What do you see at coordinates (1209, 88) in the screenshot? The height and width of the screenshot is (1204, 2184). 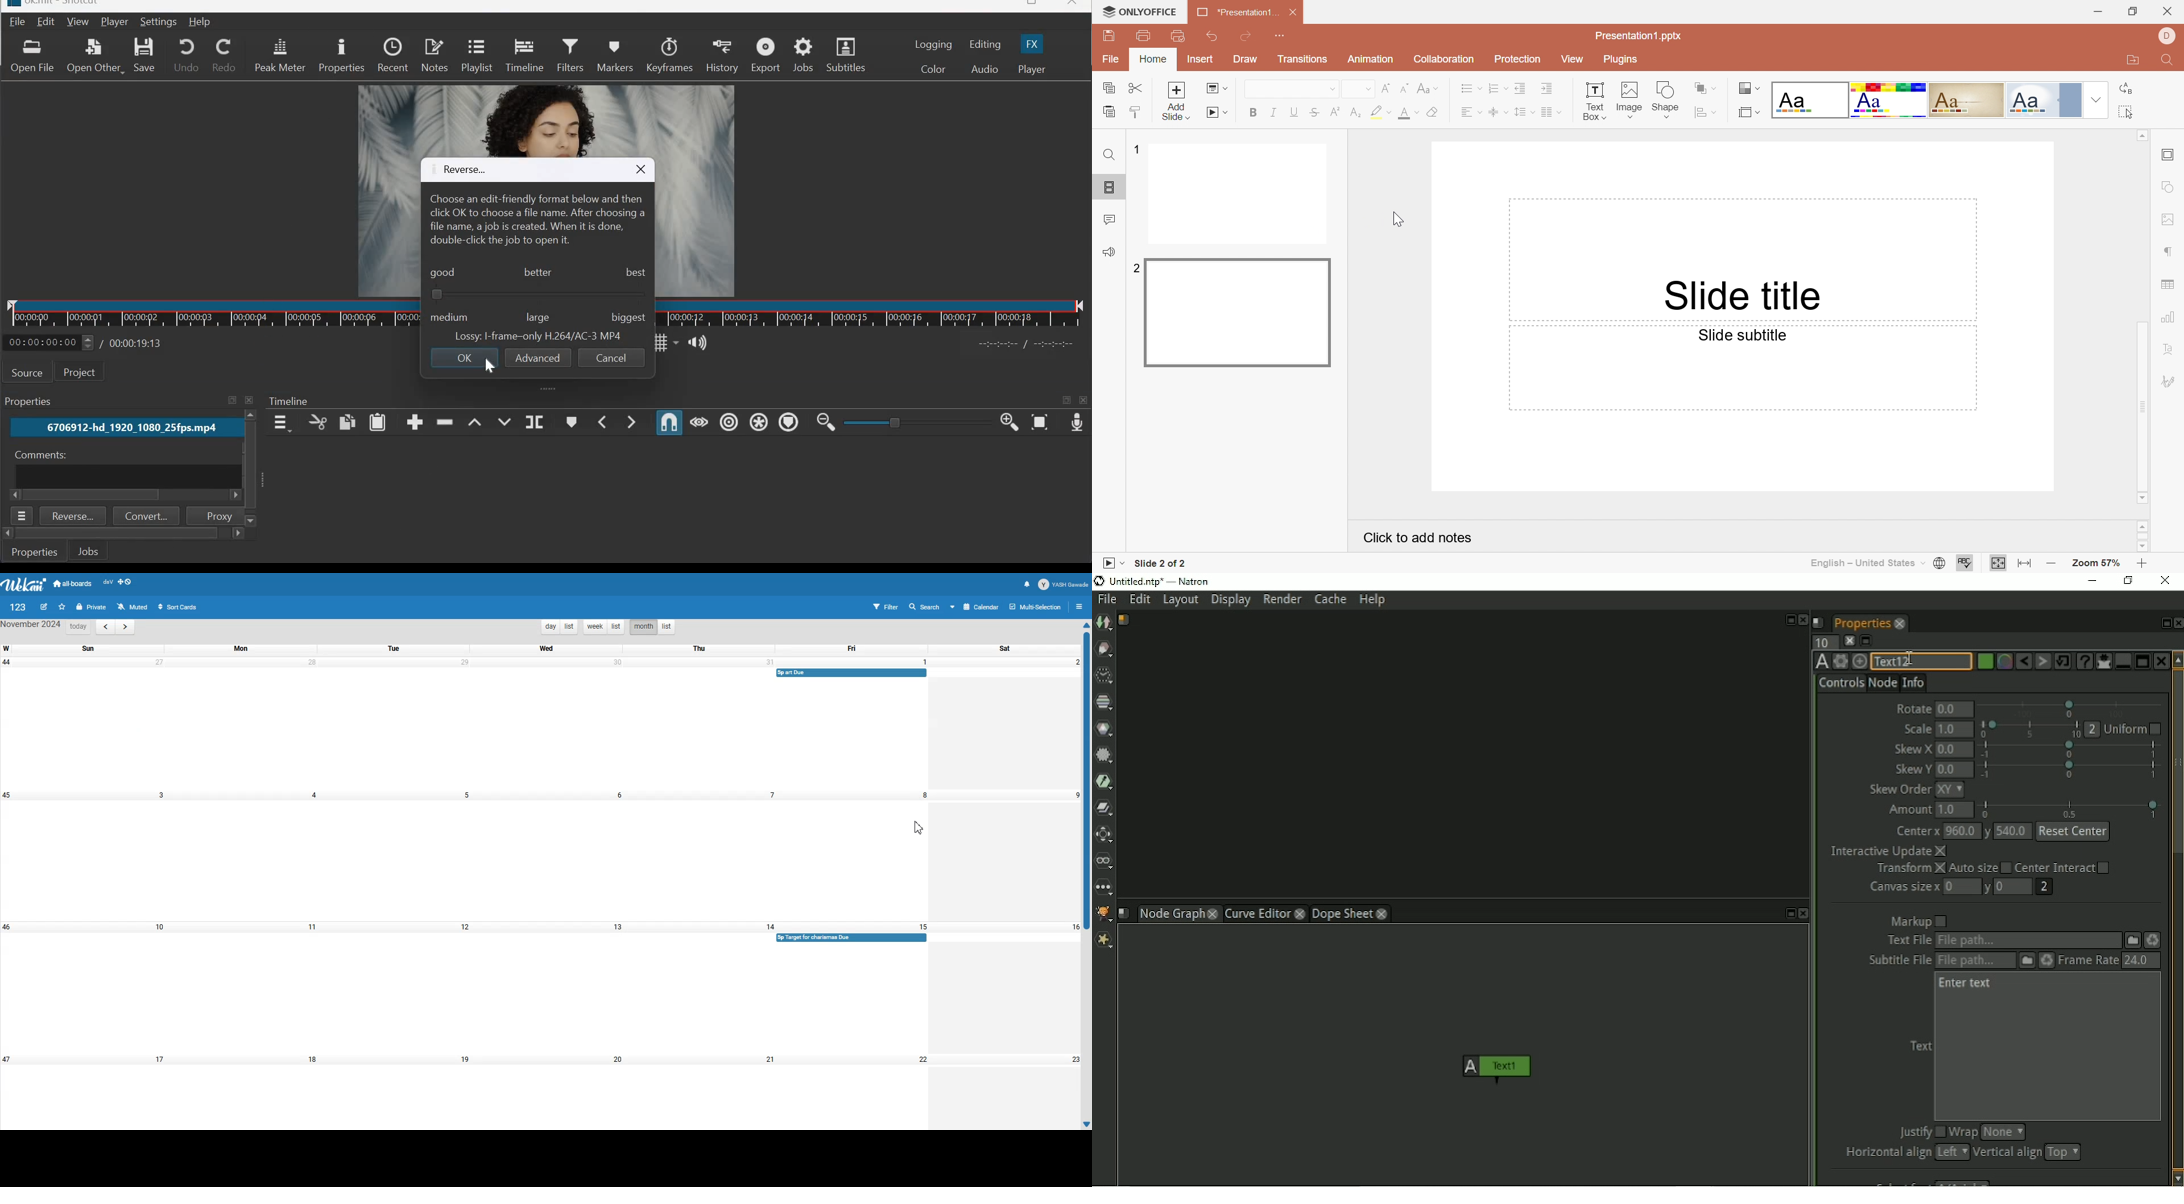 I see `Change slide layout` at bounding box center [1209, 88].